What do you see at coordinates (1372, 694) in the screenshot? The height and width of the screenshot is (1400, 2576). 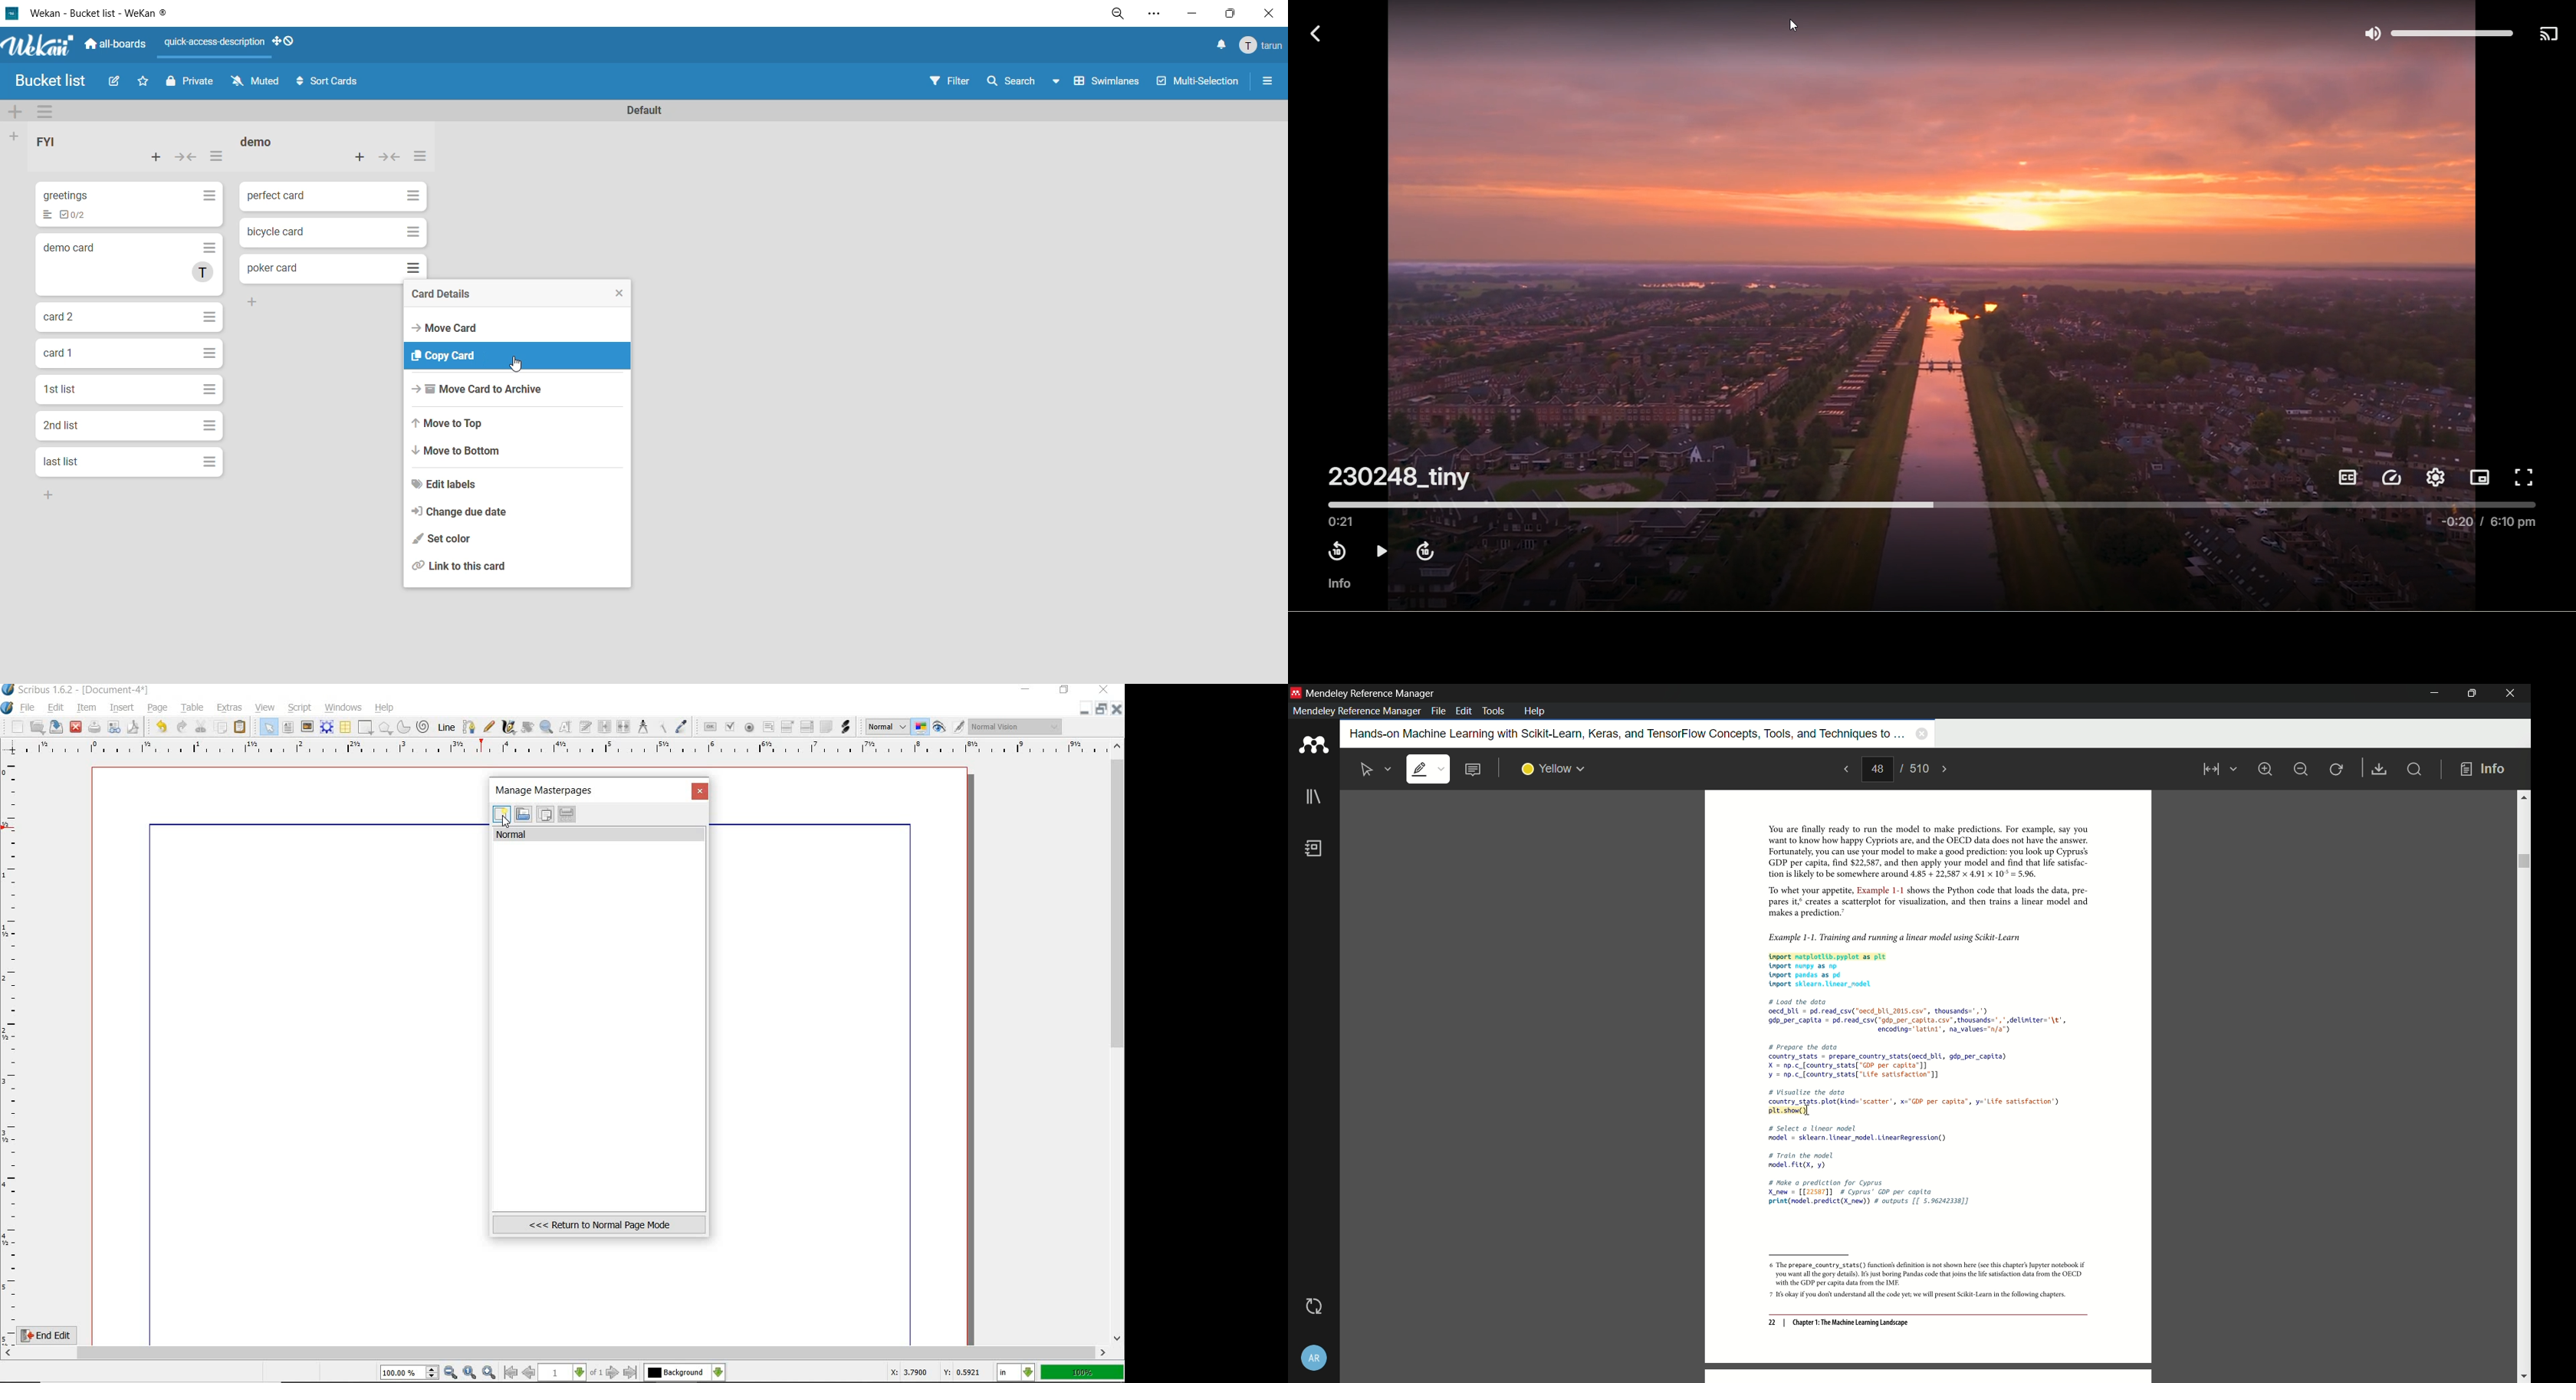 I see `app name` at bounding box center [1372, 694].